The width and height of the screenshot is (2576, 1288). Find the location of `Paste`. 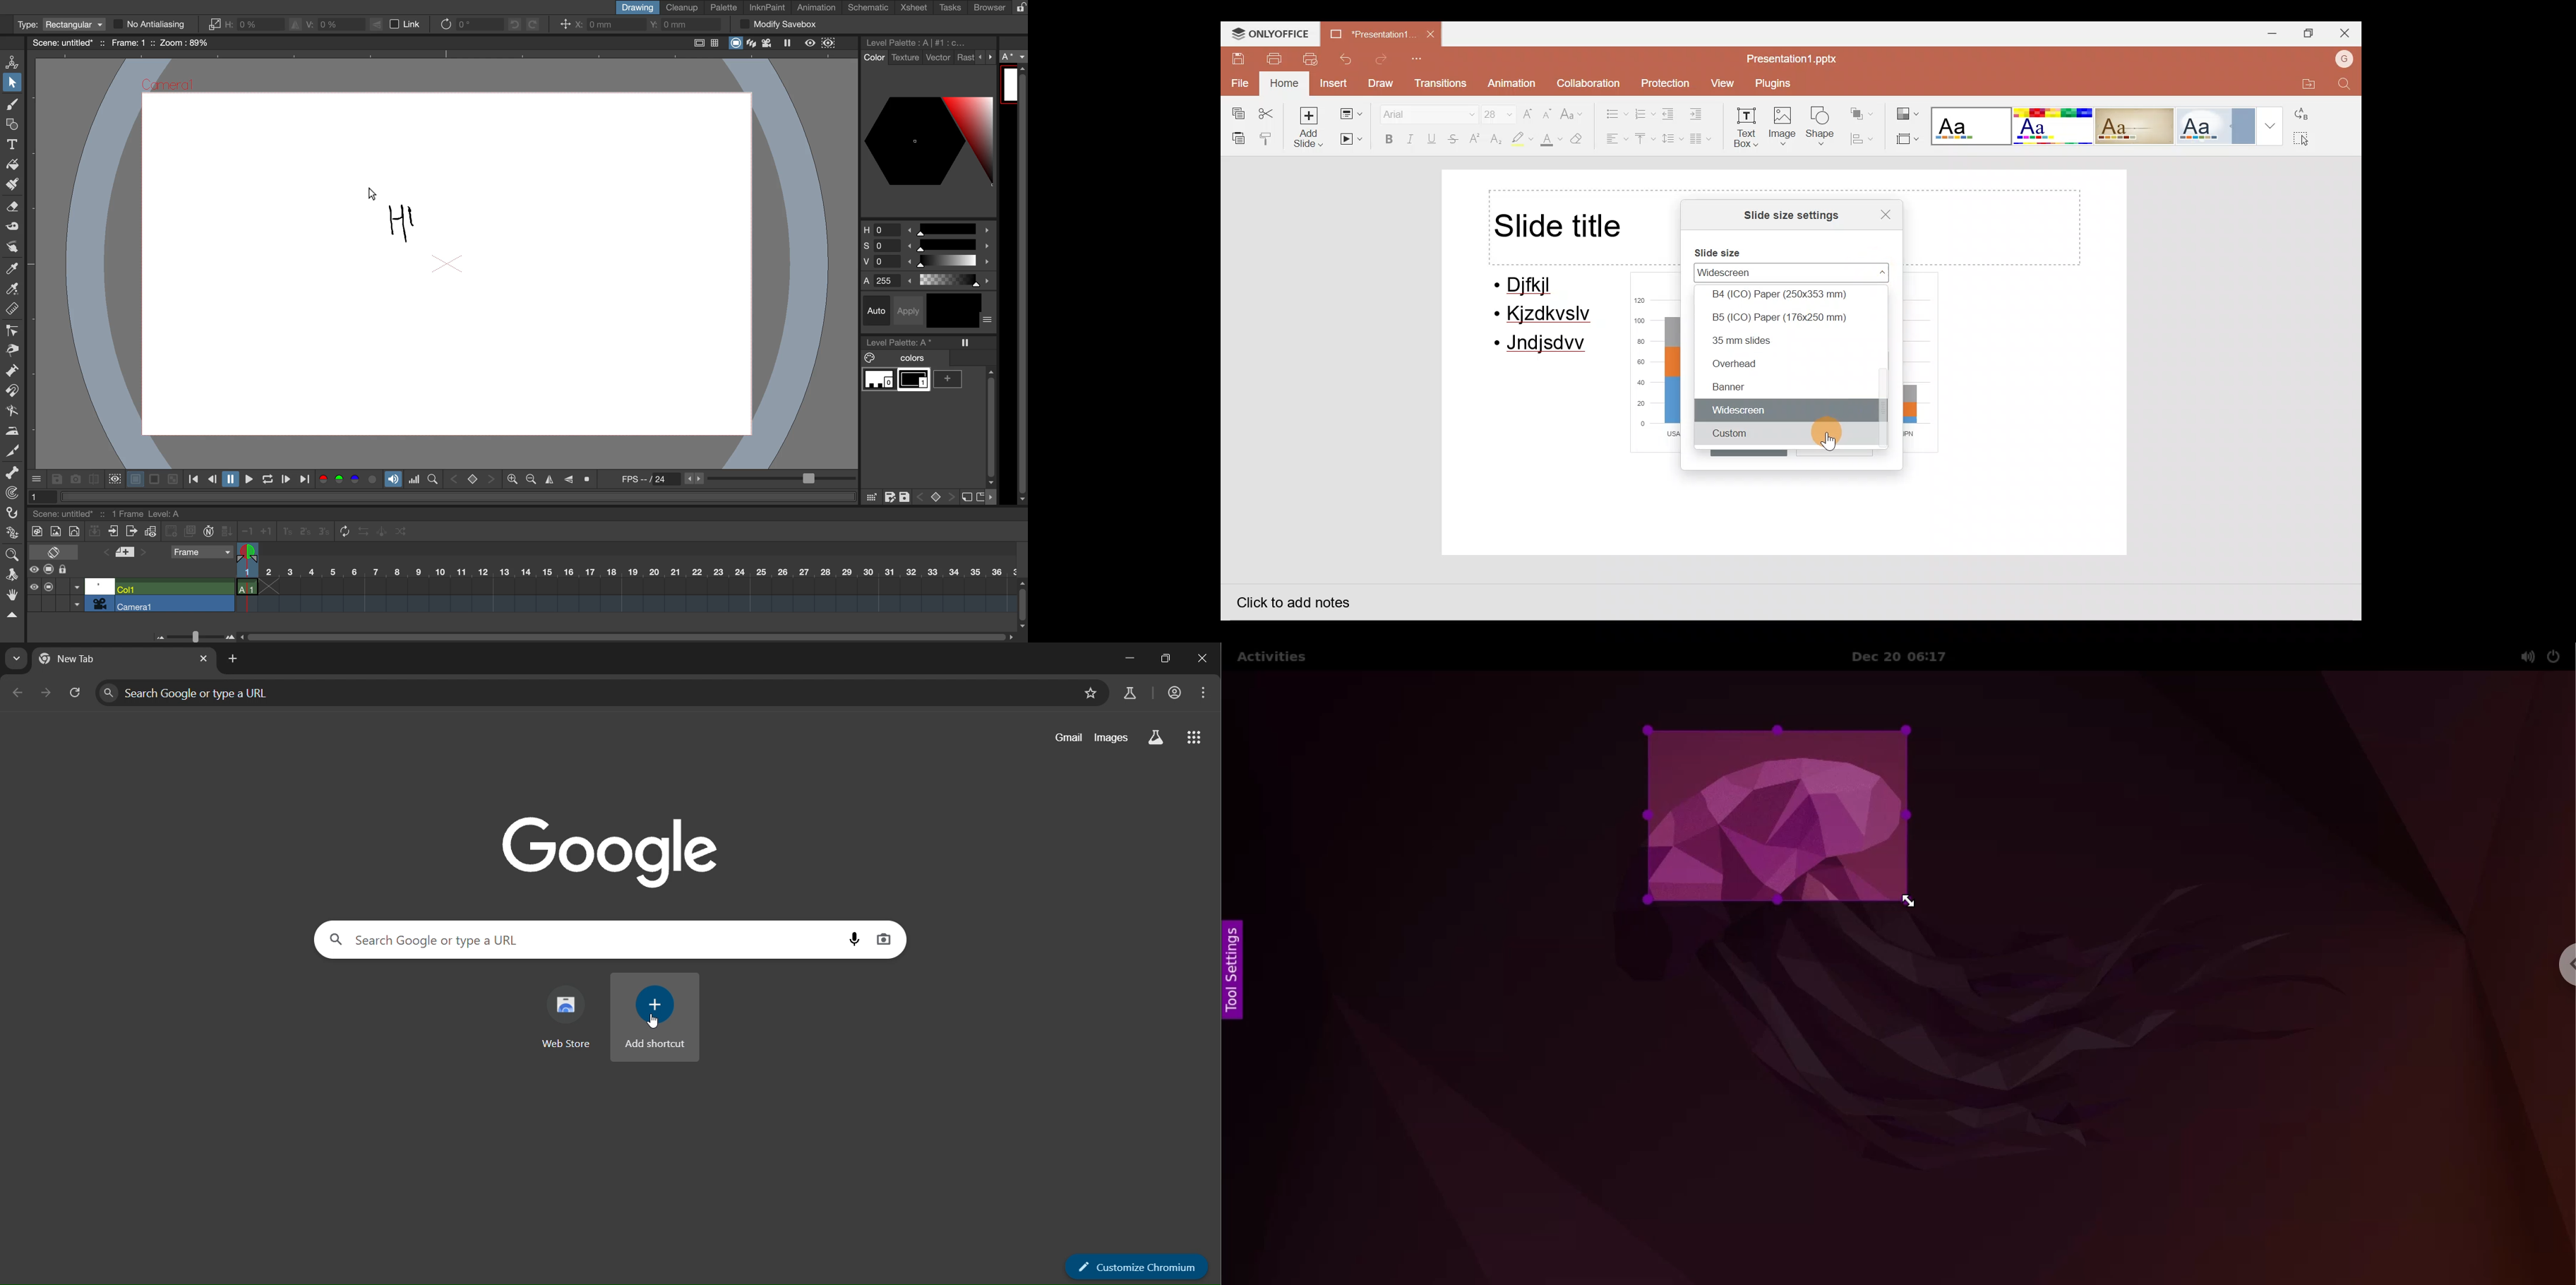

Paste is located at coordinates (1235, 137).